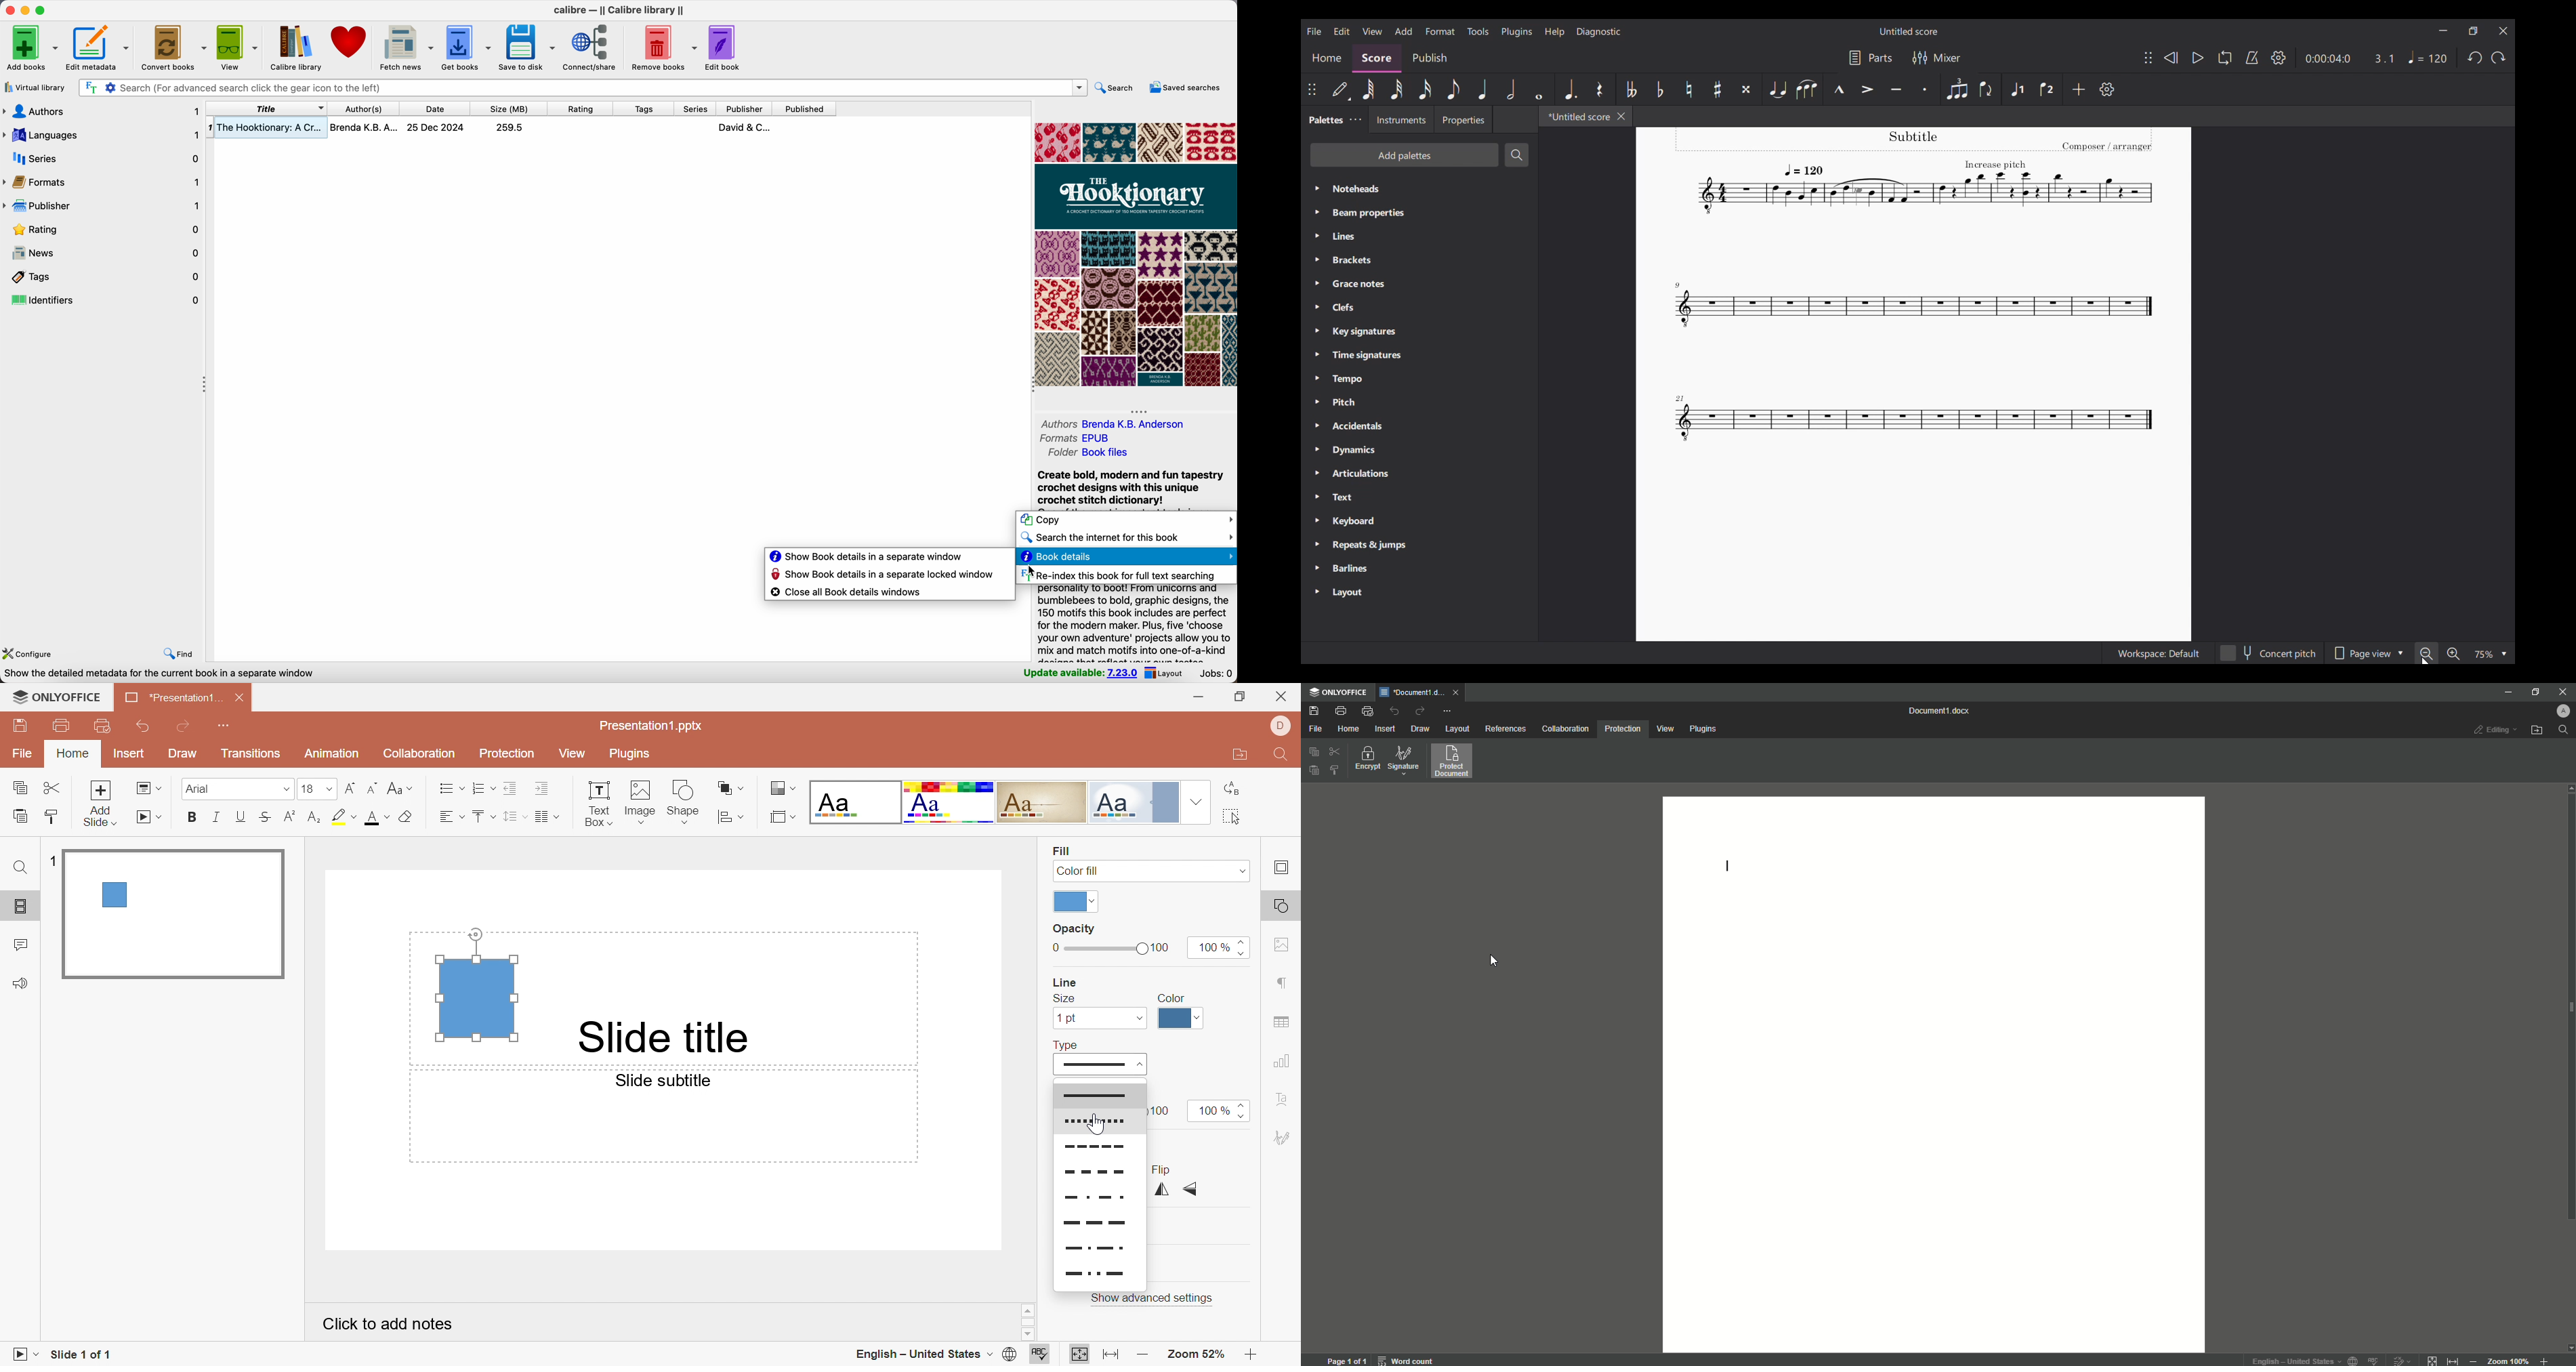  Describe the element at coordinates (582, 88) in the screenshot. I see `search bar` at that location.